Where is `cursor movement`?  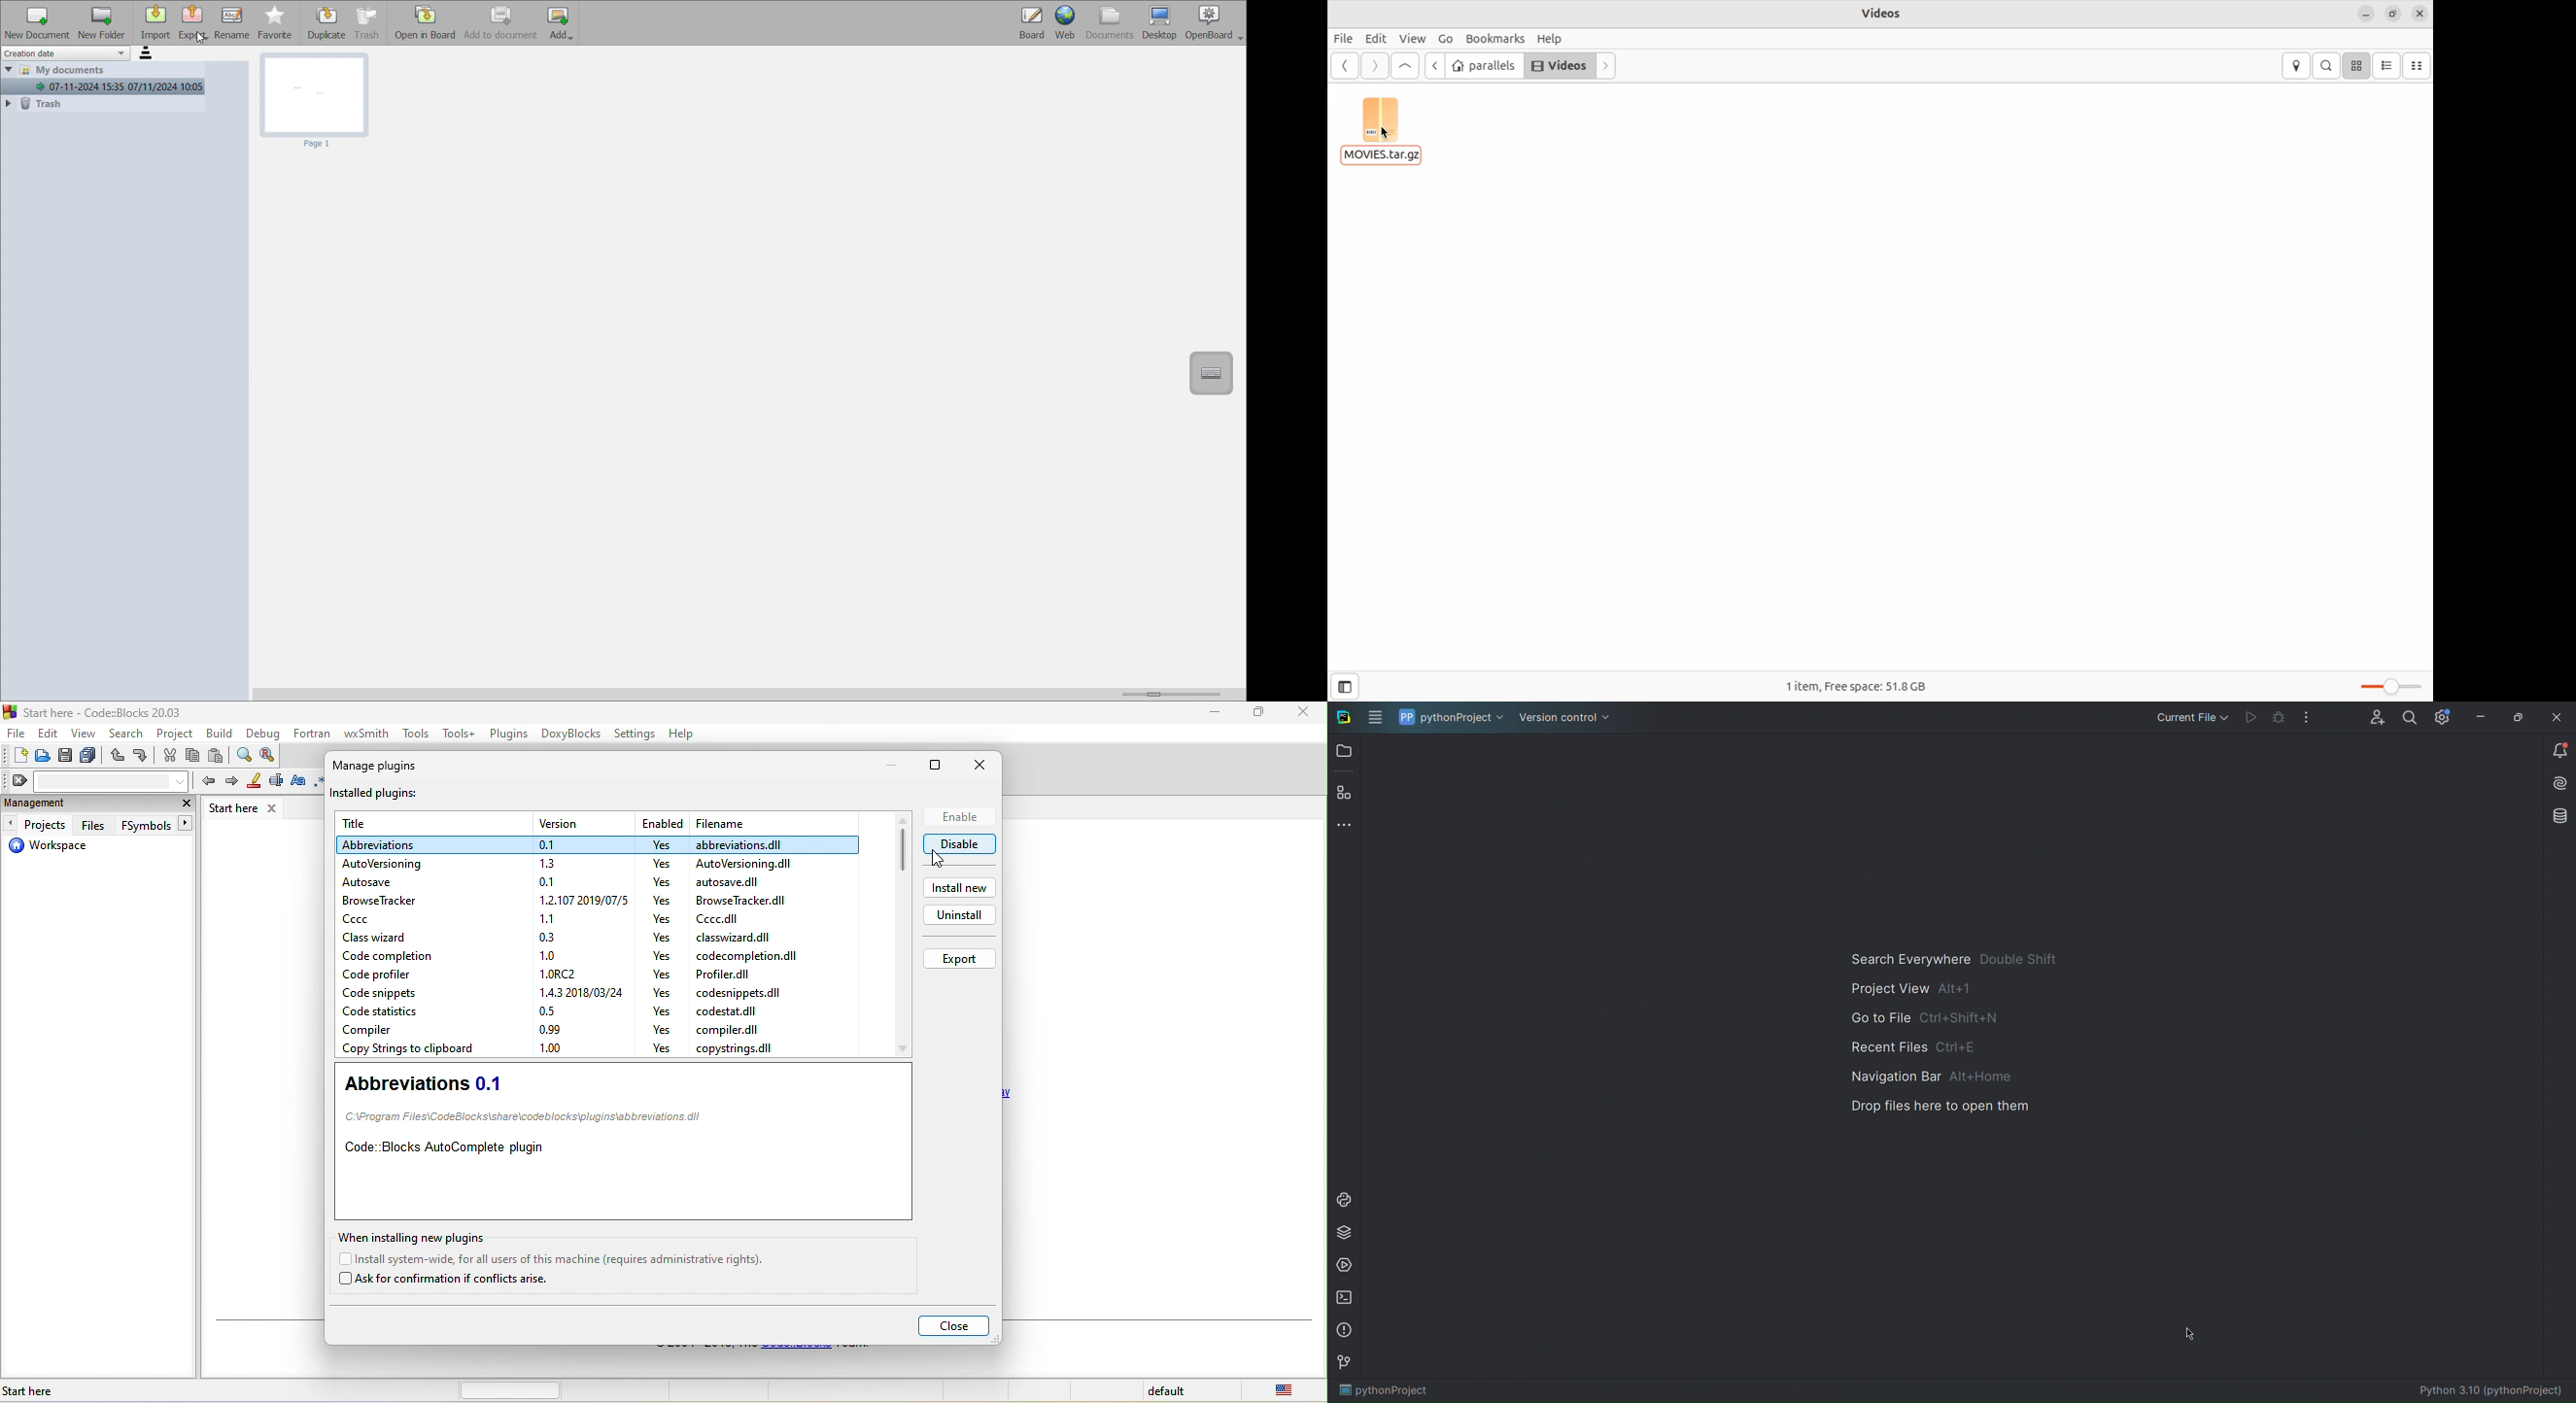
cursor movement is located at coordinates (941, 861).